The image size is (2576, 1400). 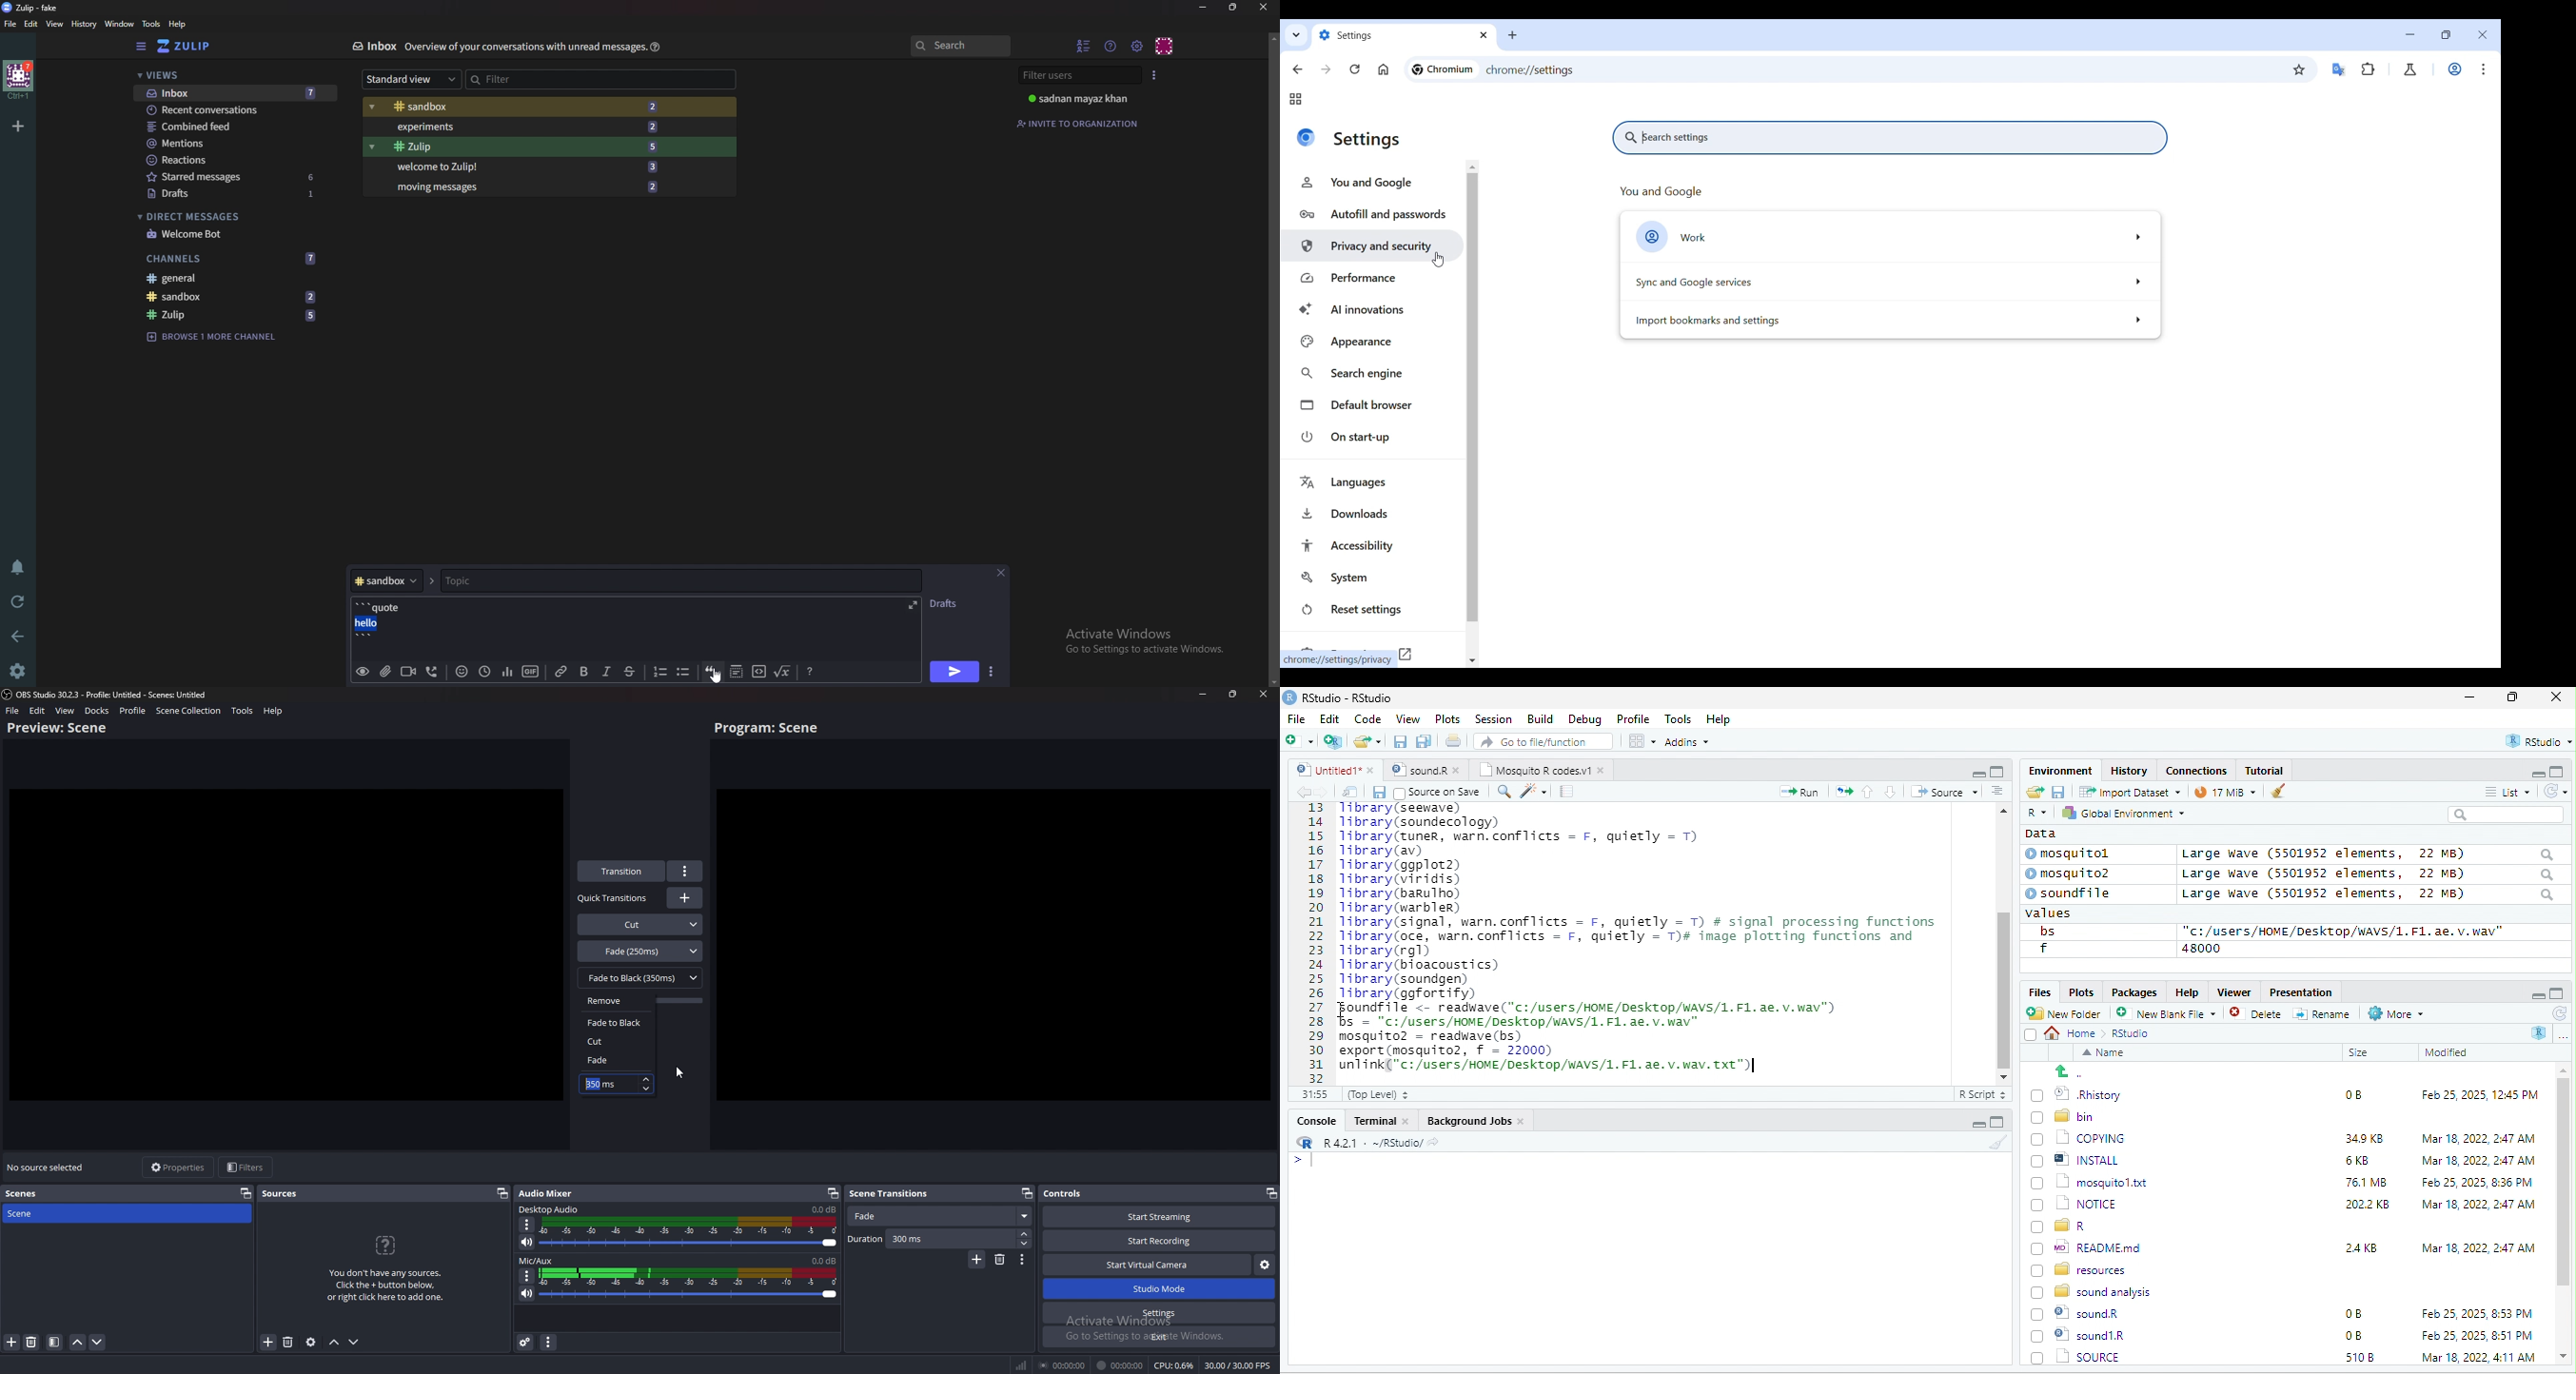 I want to click on BD resources, so click(x=2082, y=1267).